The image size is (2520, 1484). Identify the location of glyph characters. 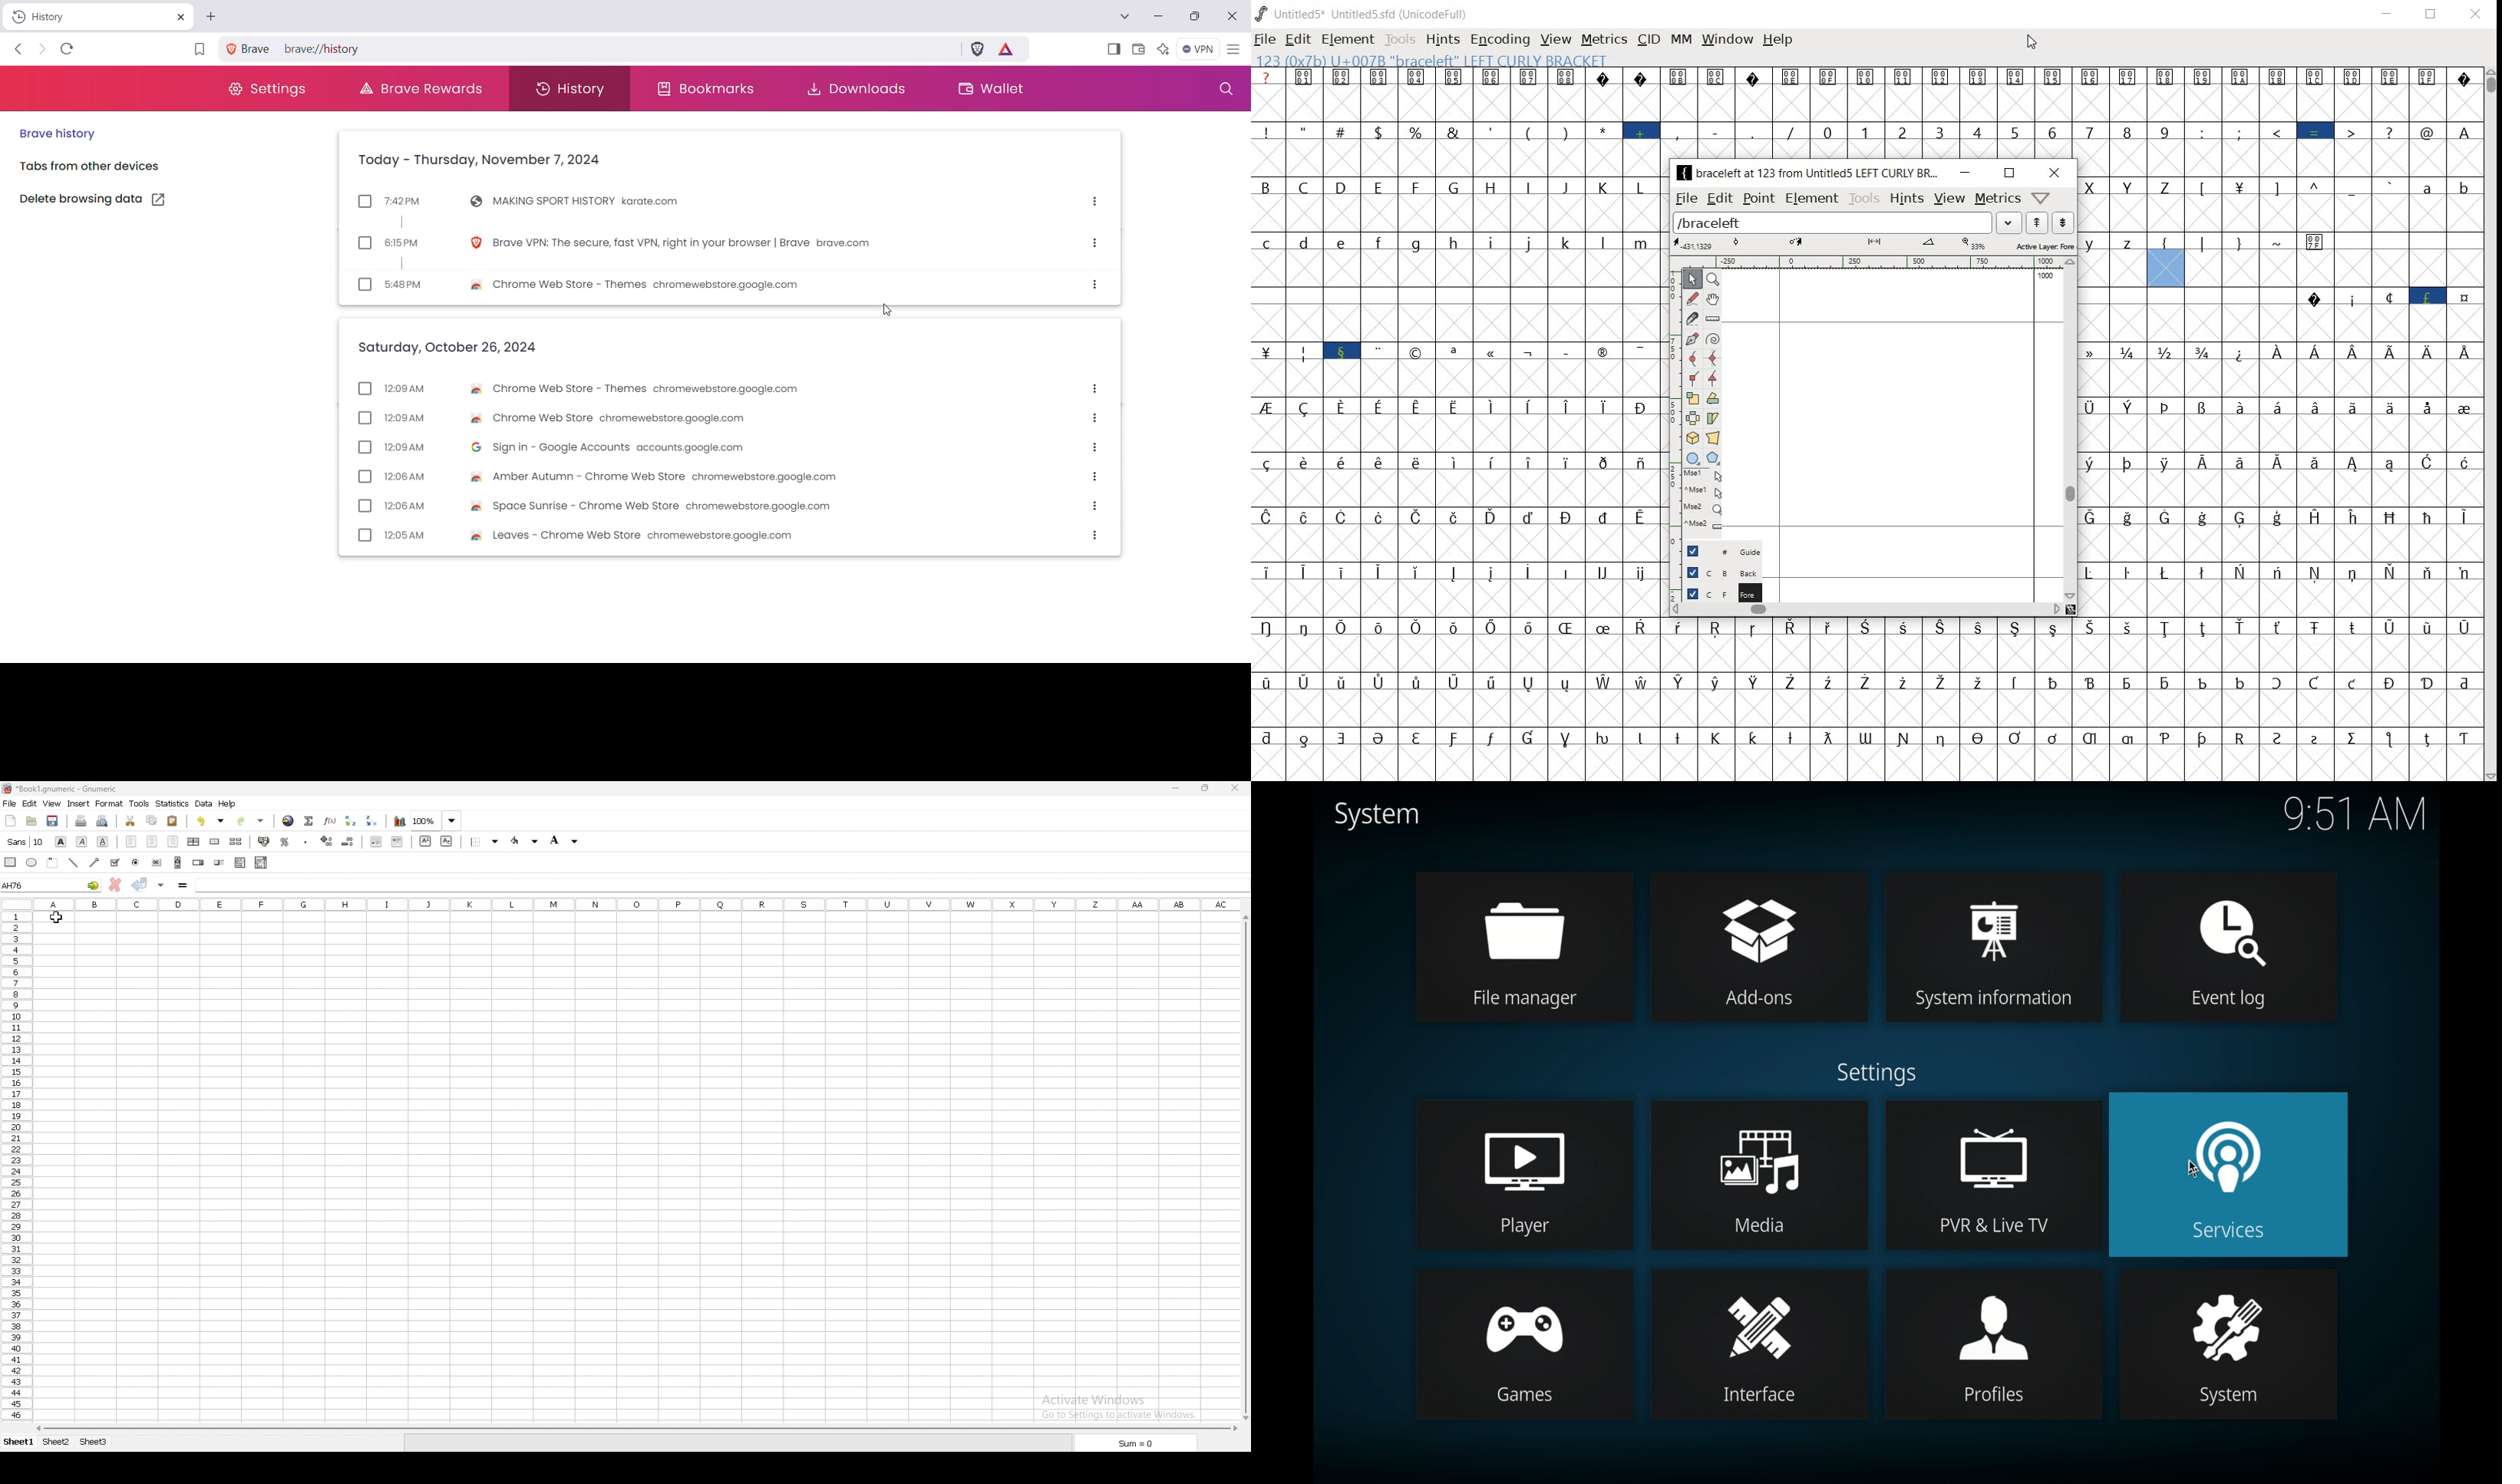
(2071, 112).